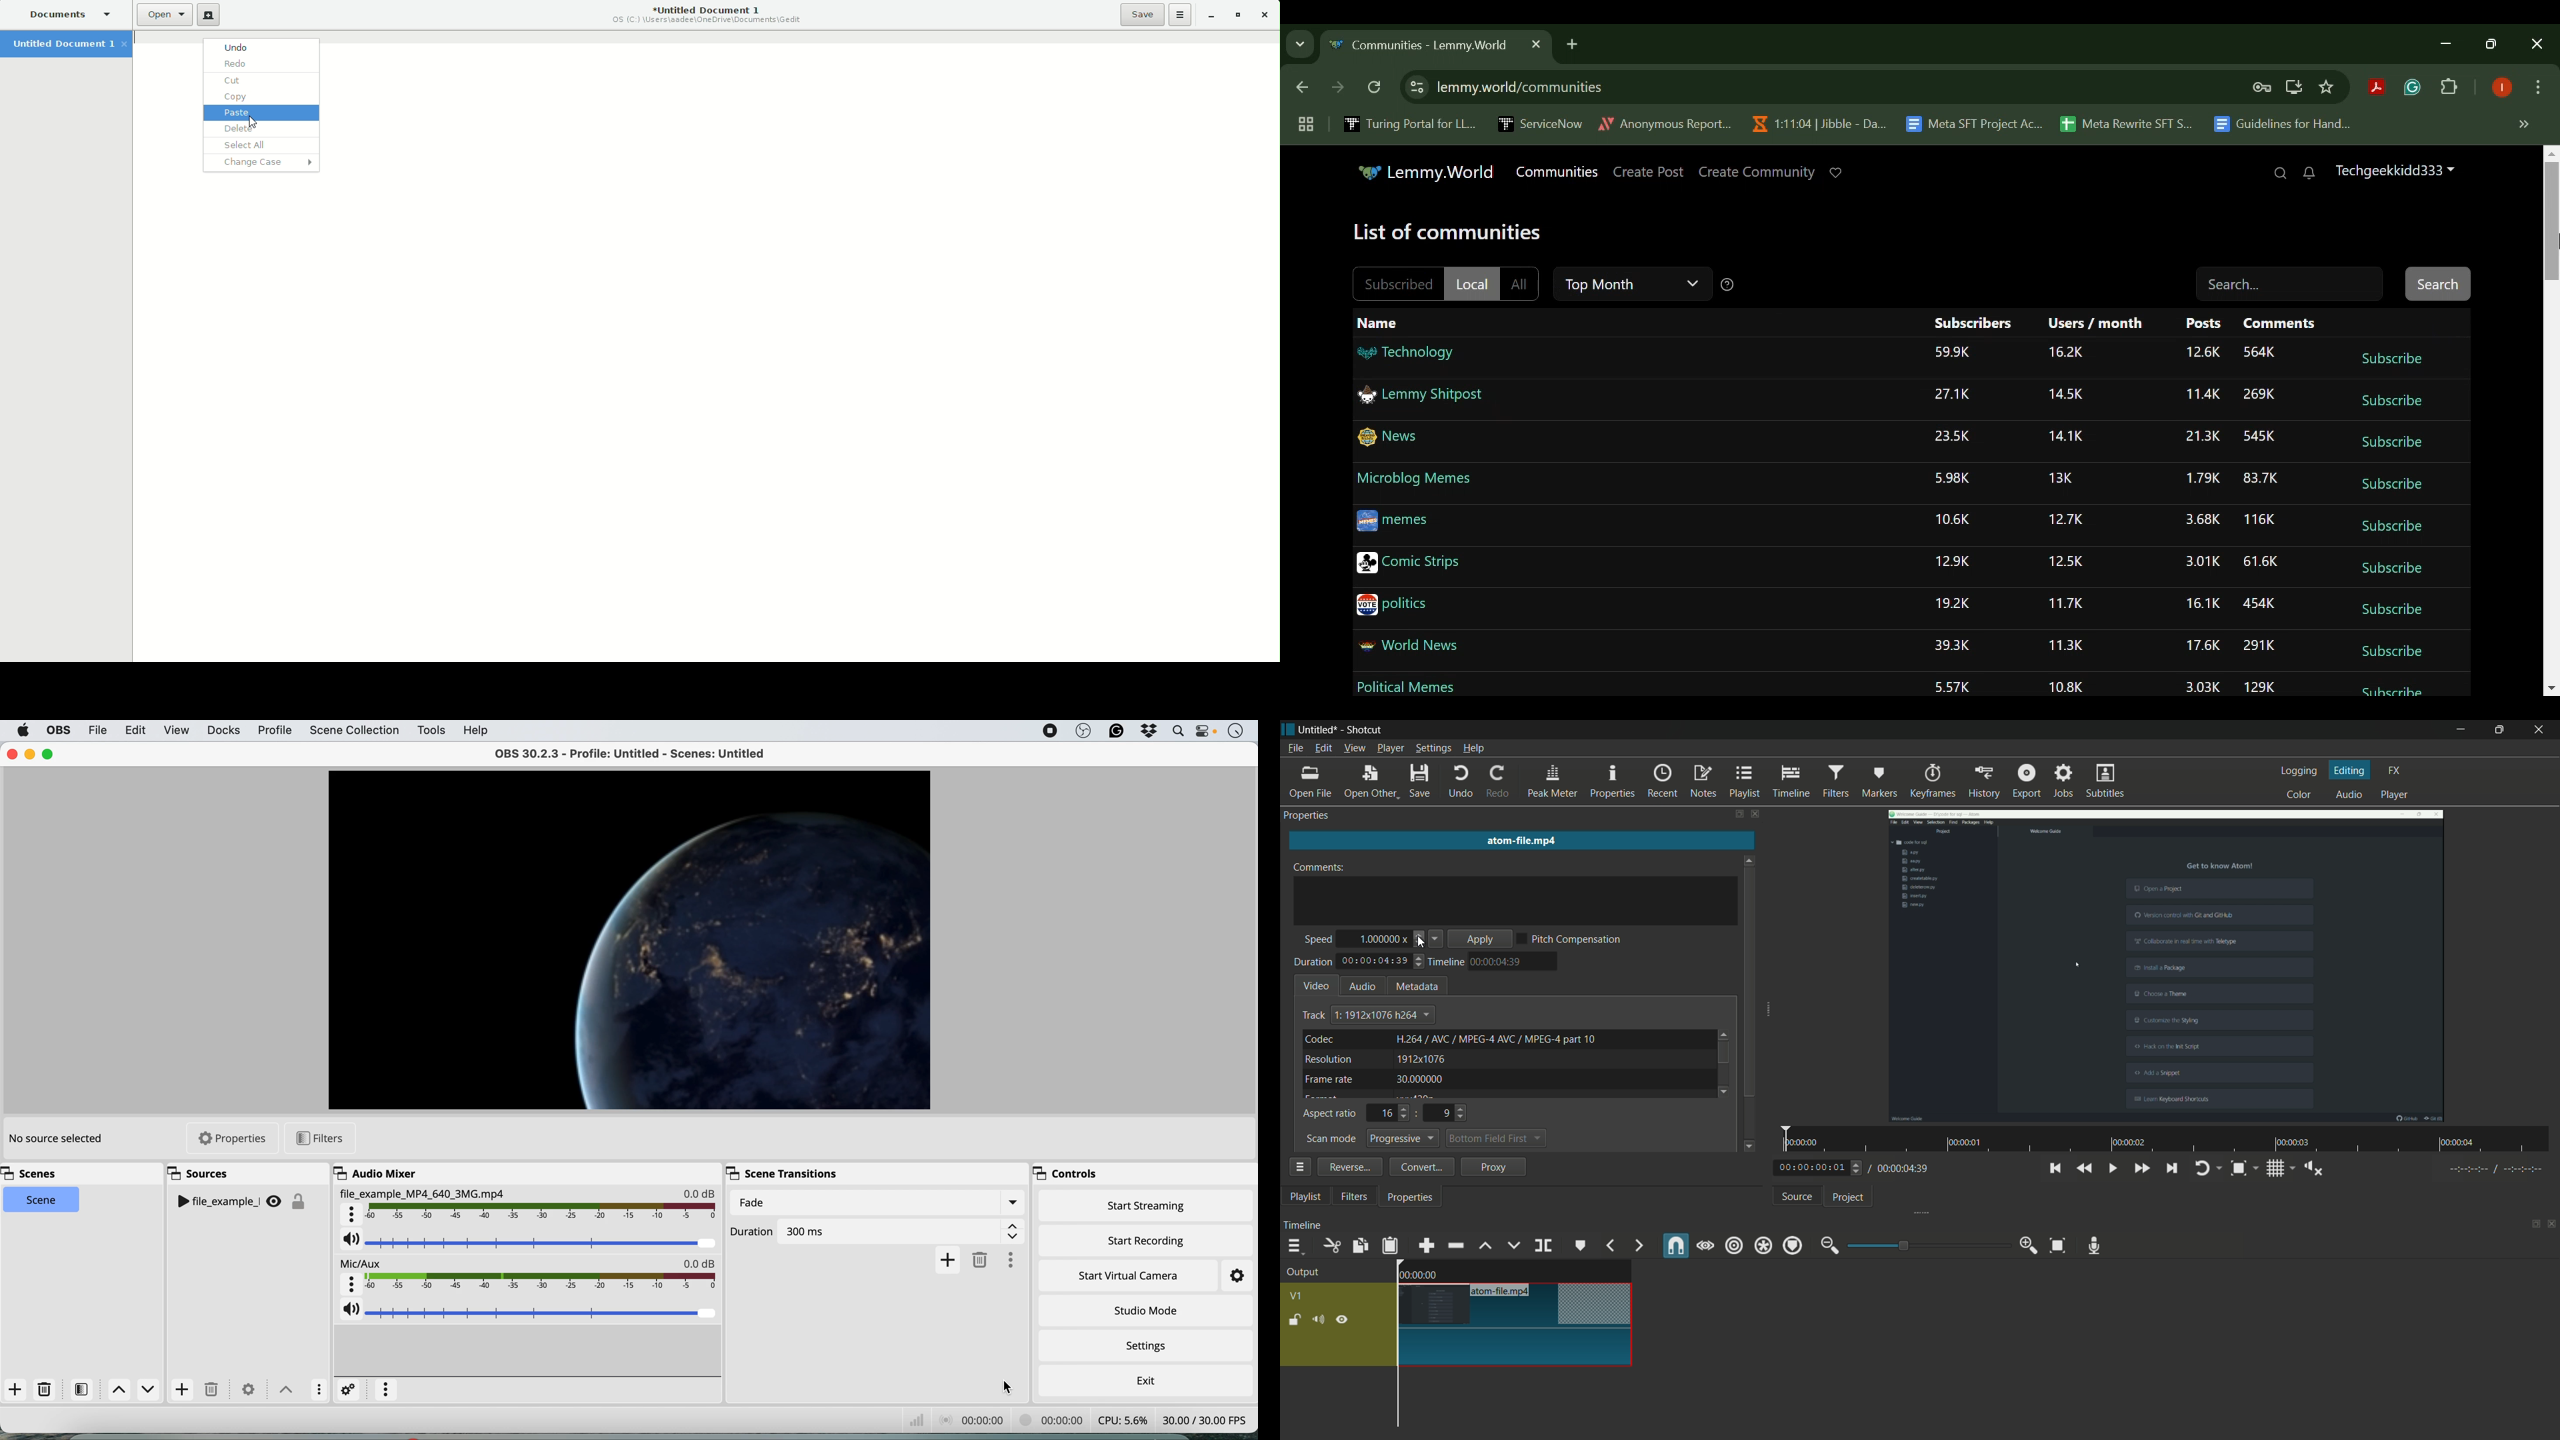 This screenshot has width=2576, height=1456. Describe the element at coordinates (1017, 1258) in the screenshot. I see `more options` at that location.